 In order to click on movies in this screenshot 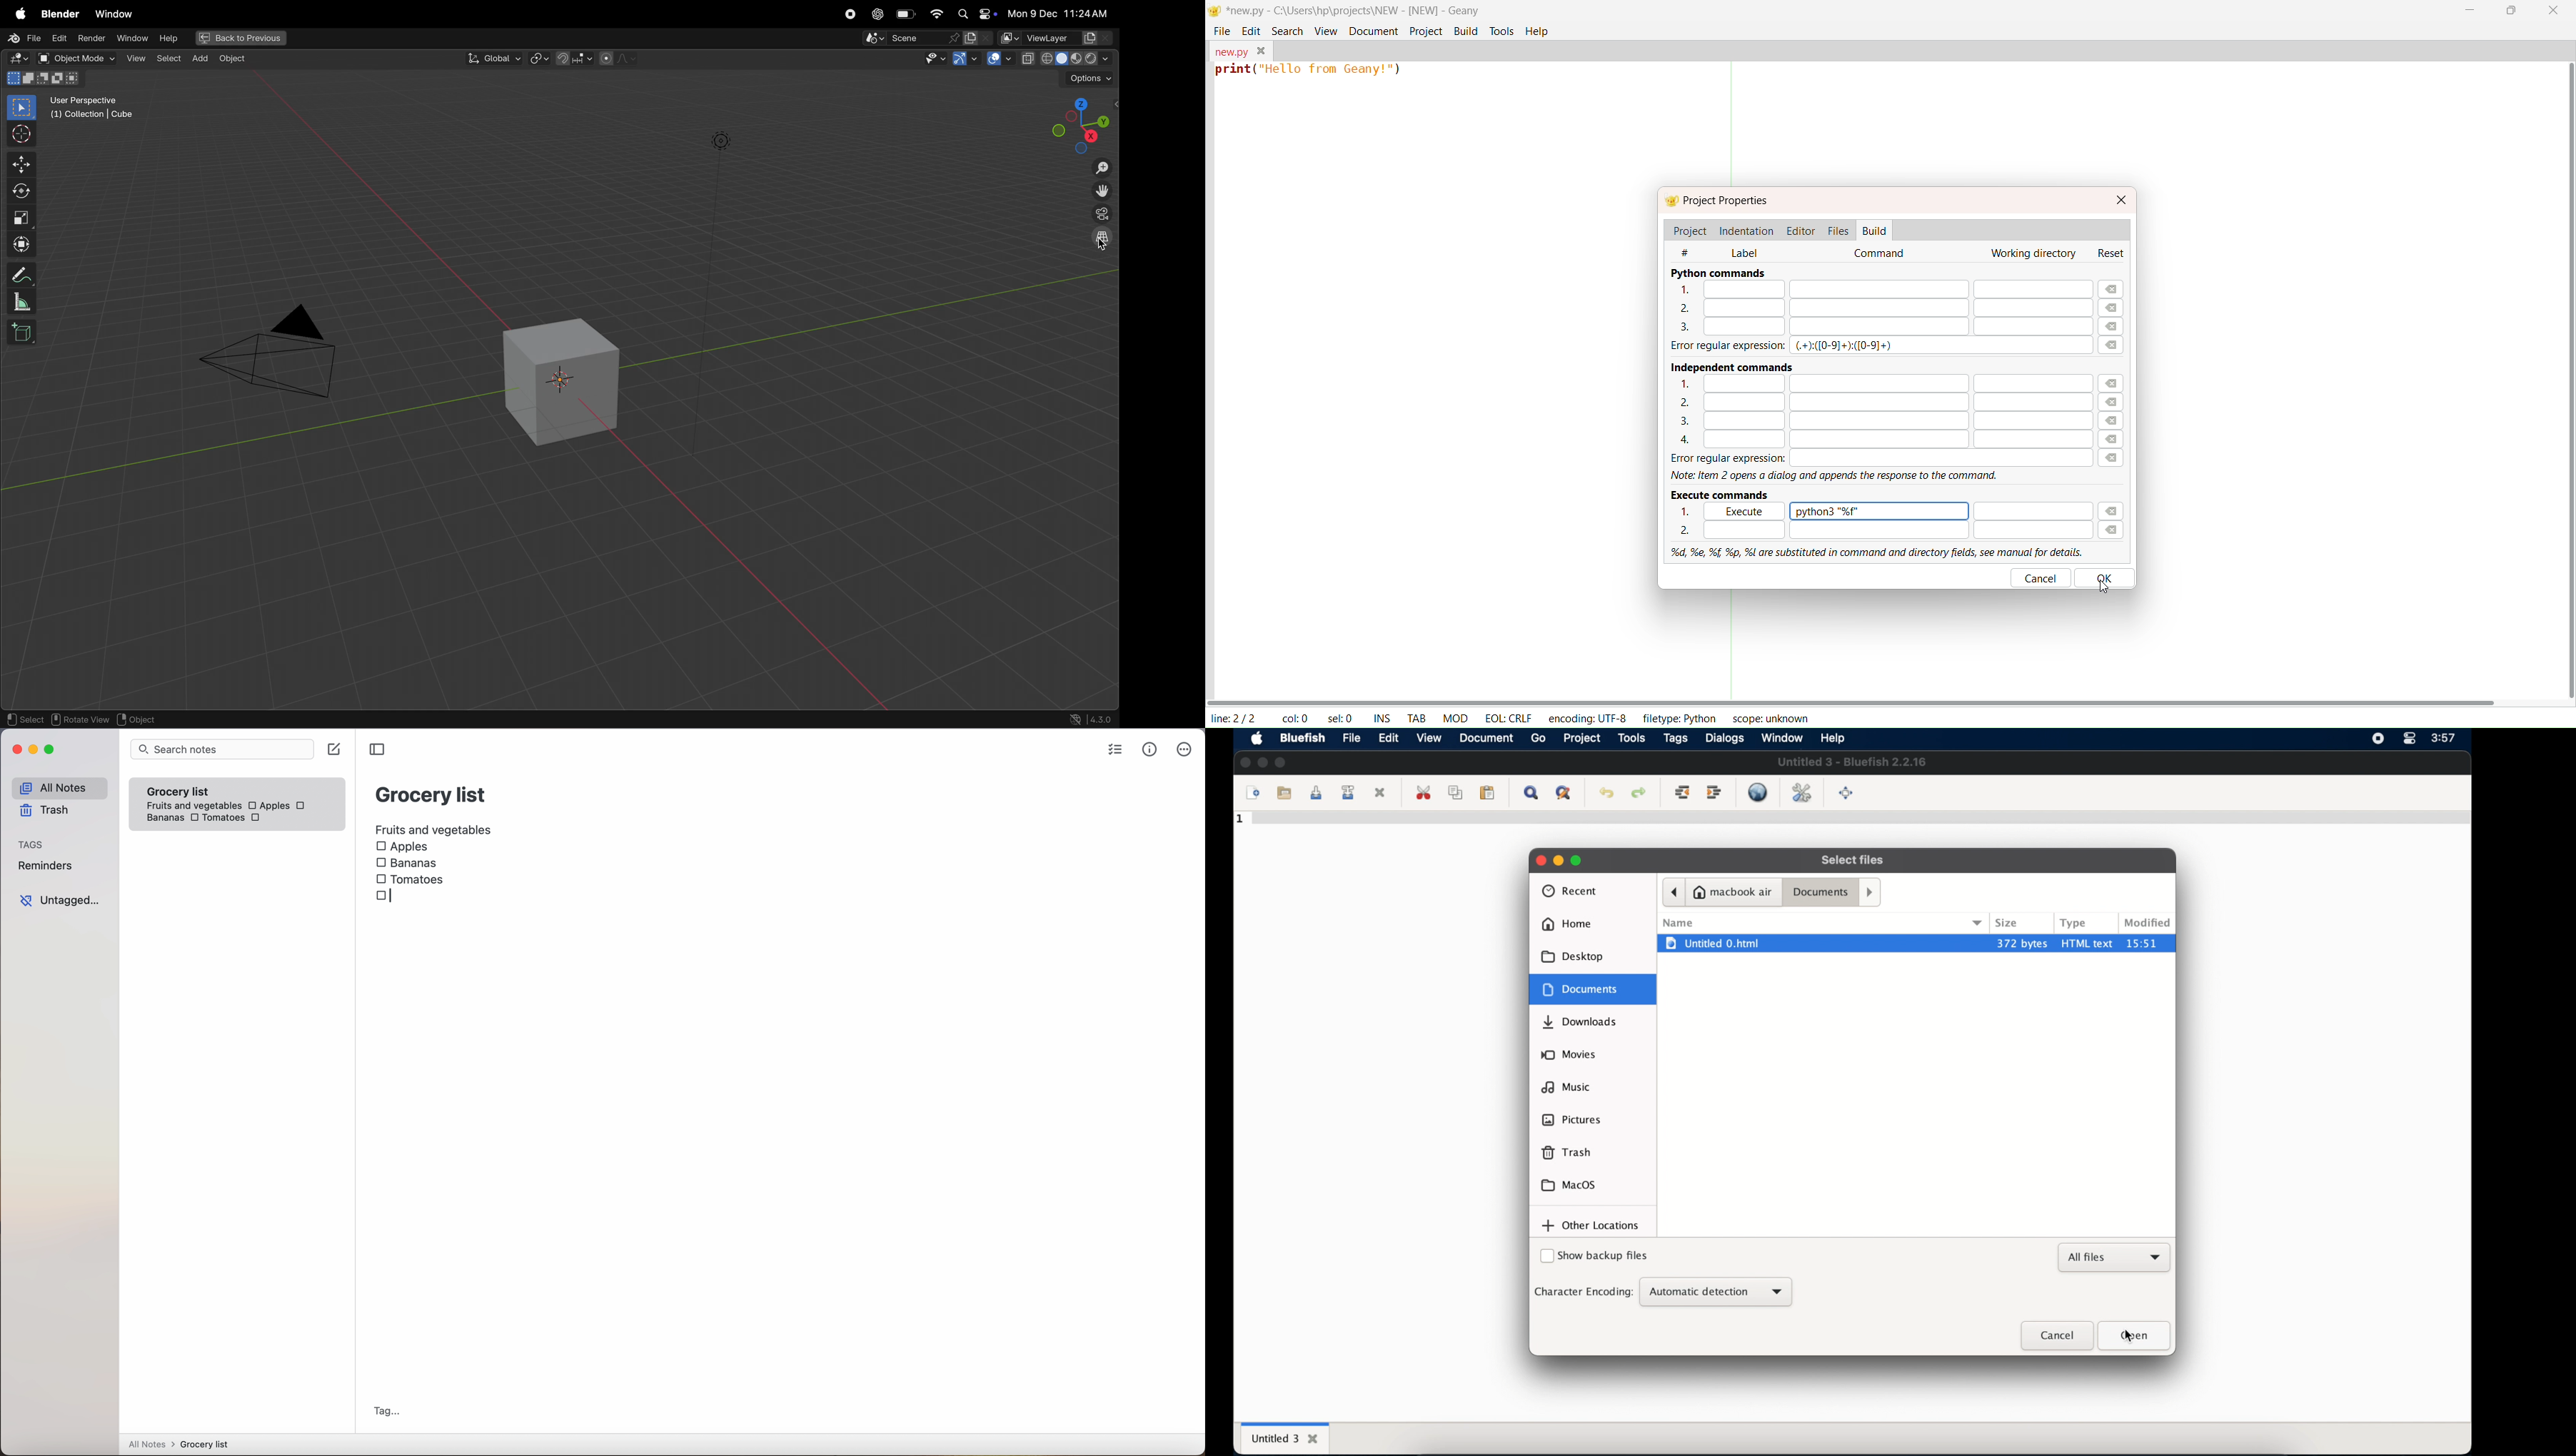, I will do `click(1569, 1054)`.